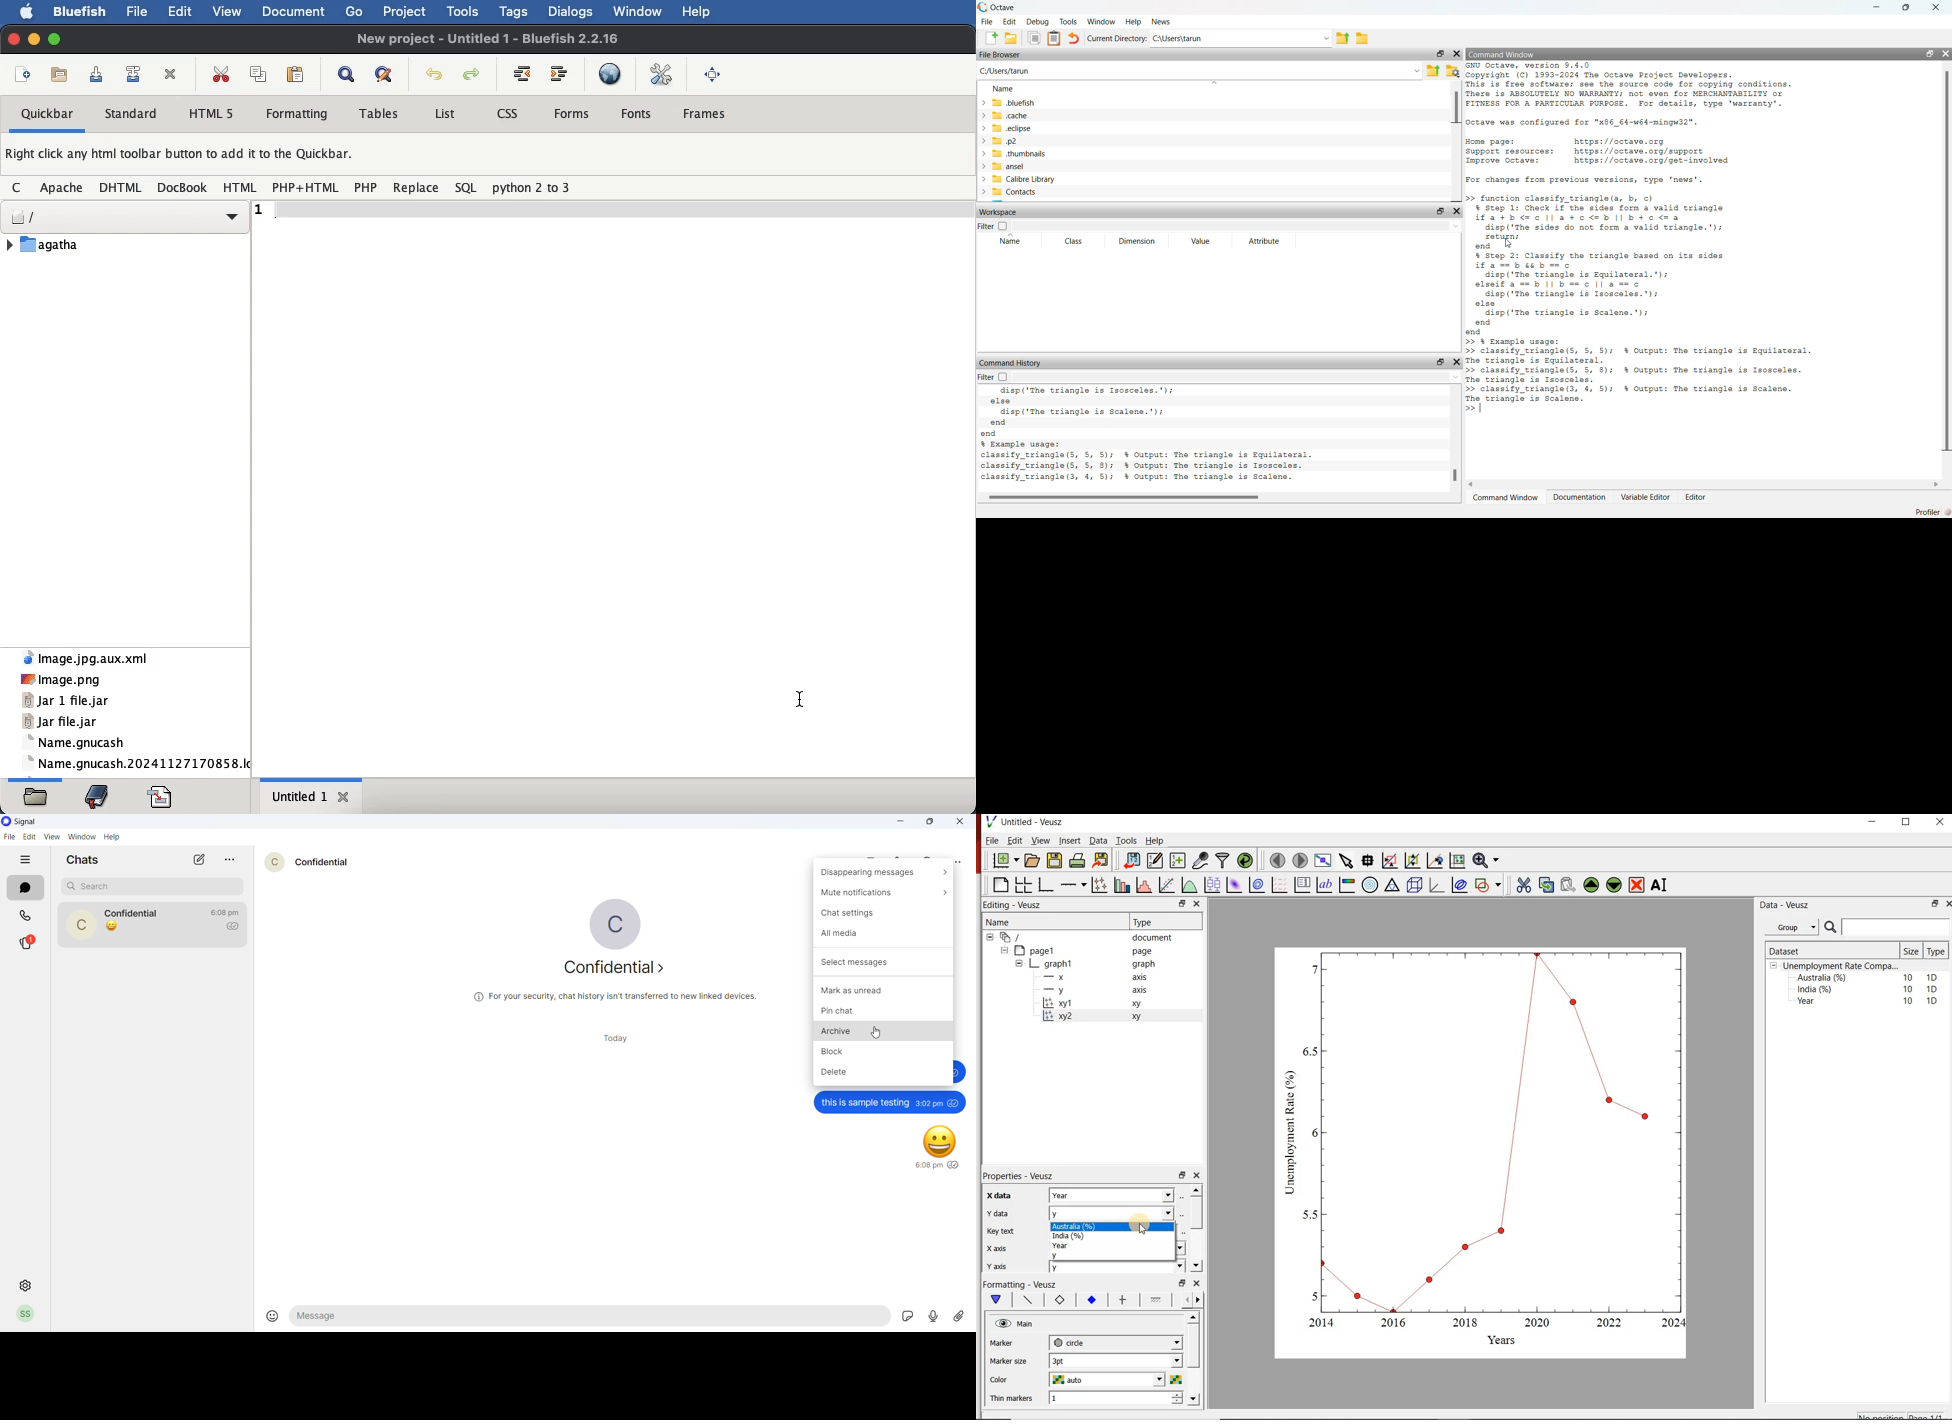 This screenshot has height=1428, width=1960. I want to click on about contact, so click(614, 969).